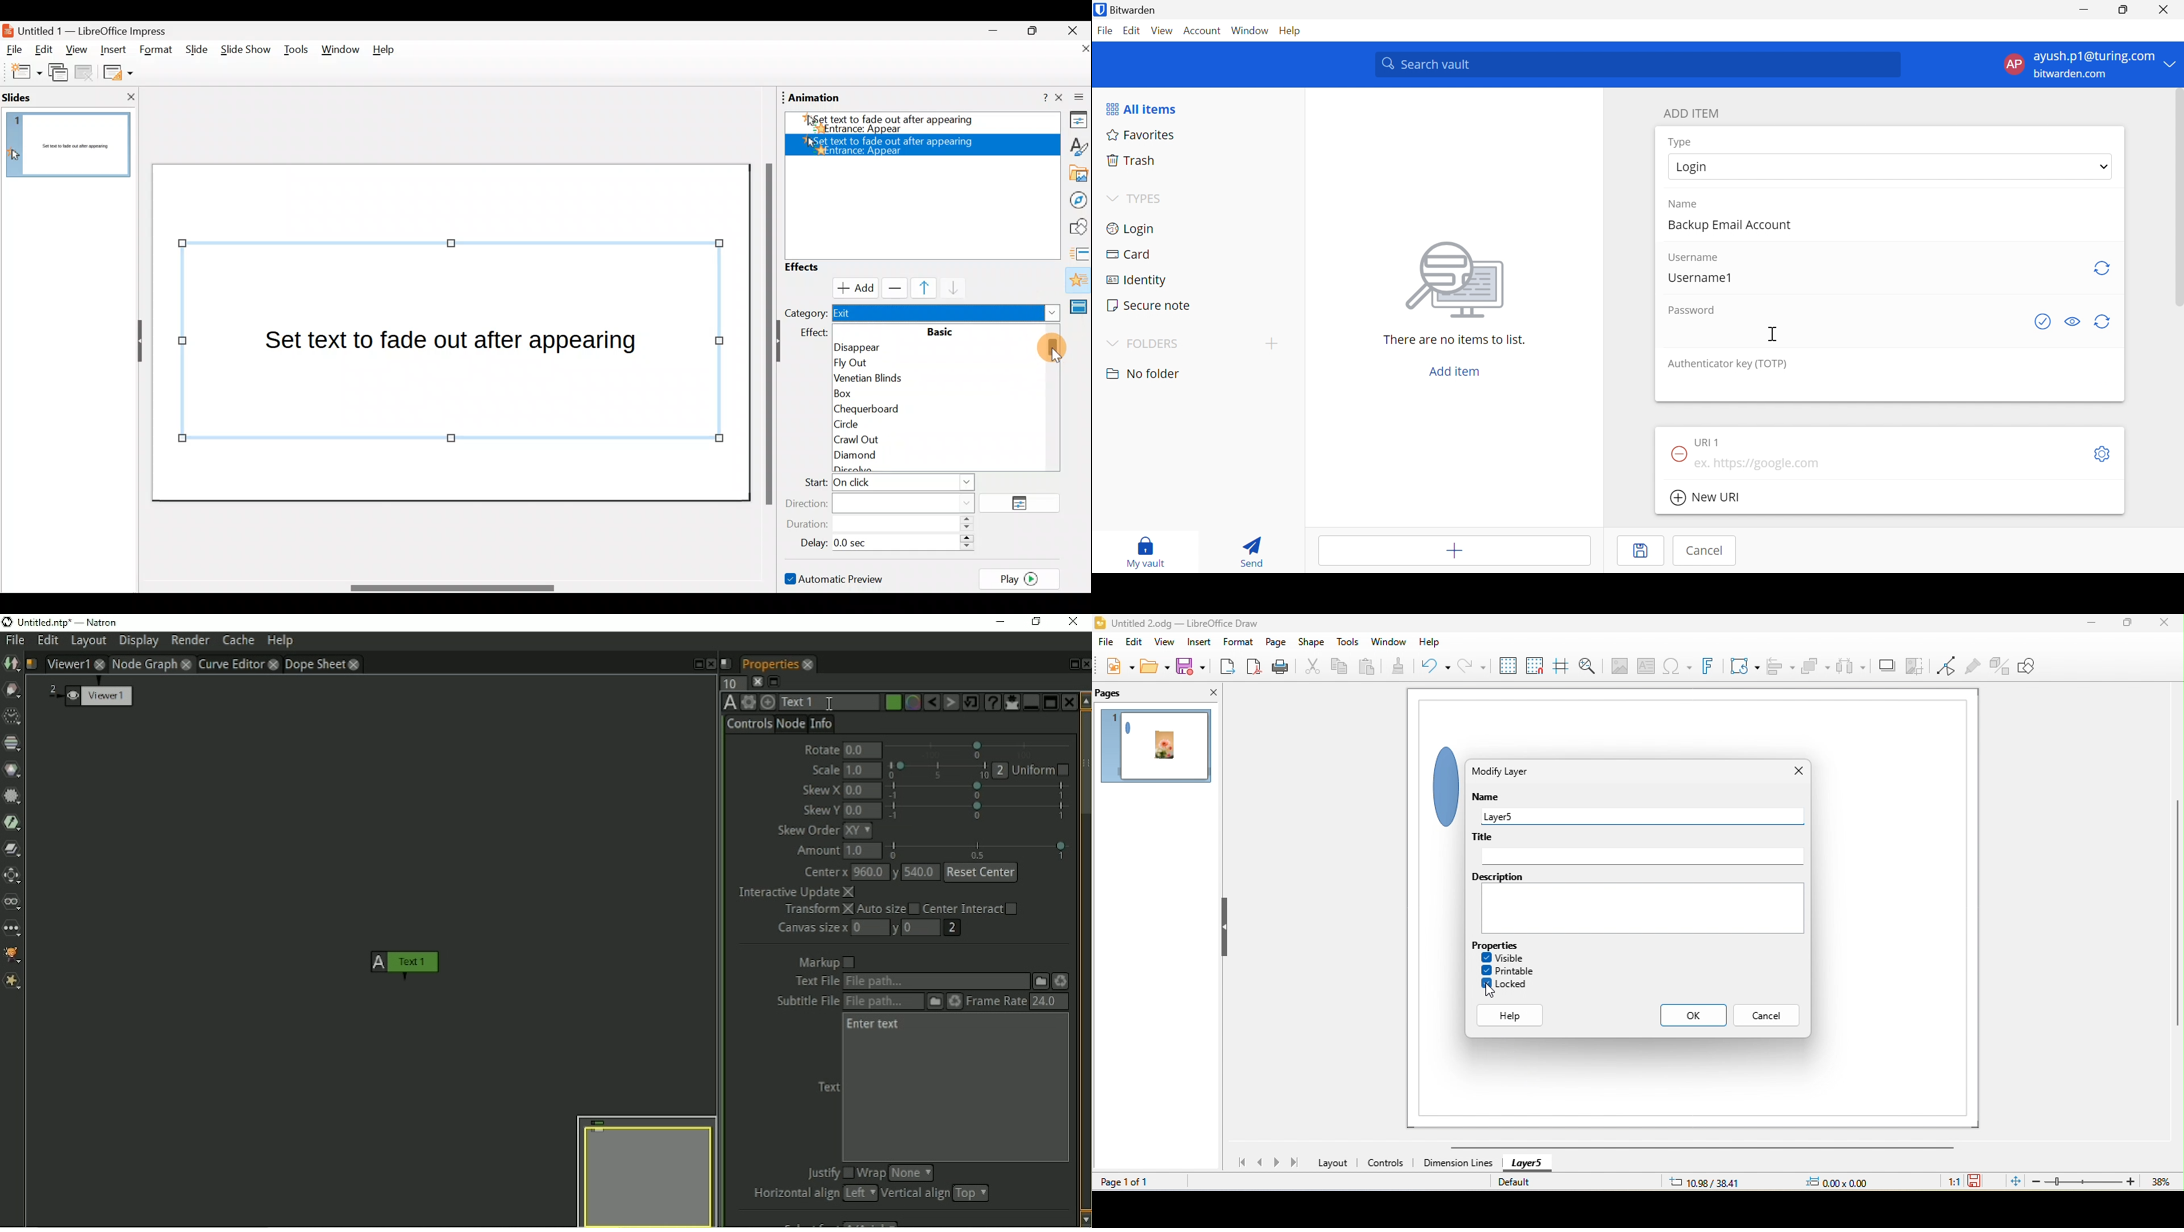  Describe the element at coordinates (1587, 666) in the screenshot. I see `zoom and pan` at that location.